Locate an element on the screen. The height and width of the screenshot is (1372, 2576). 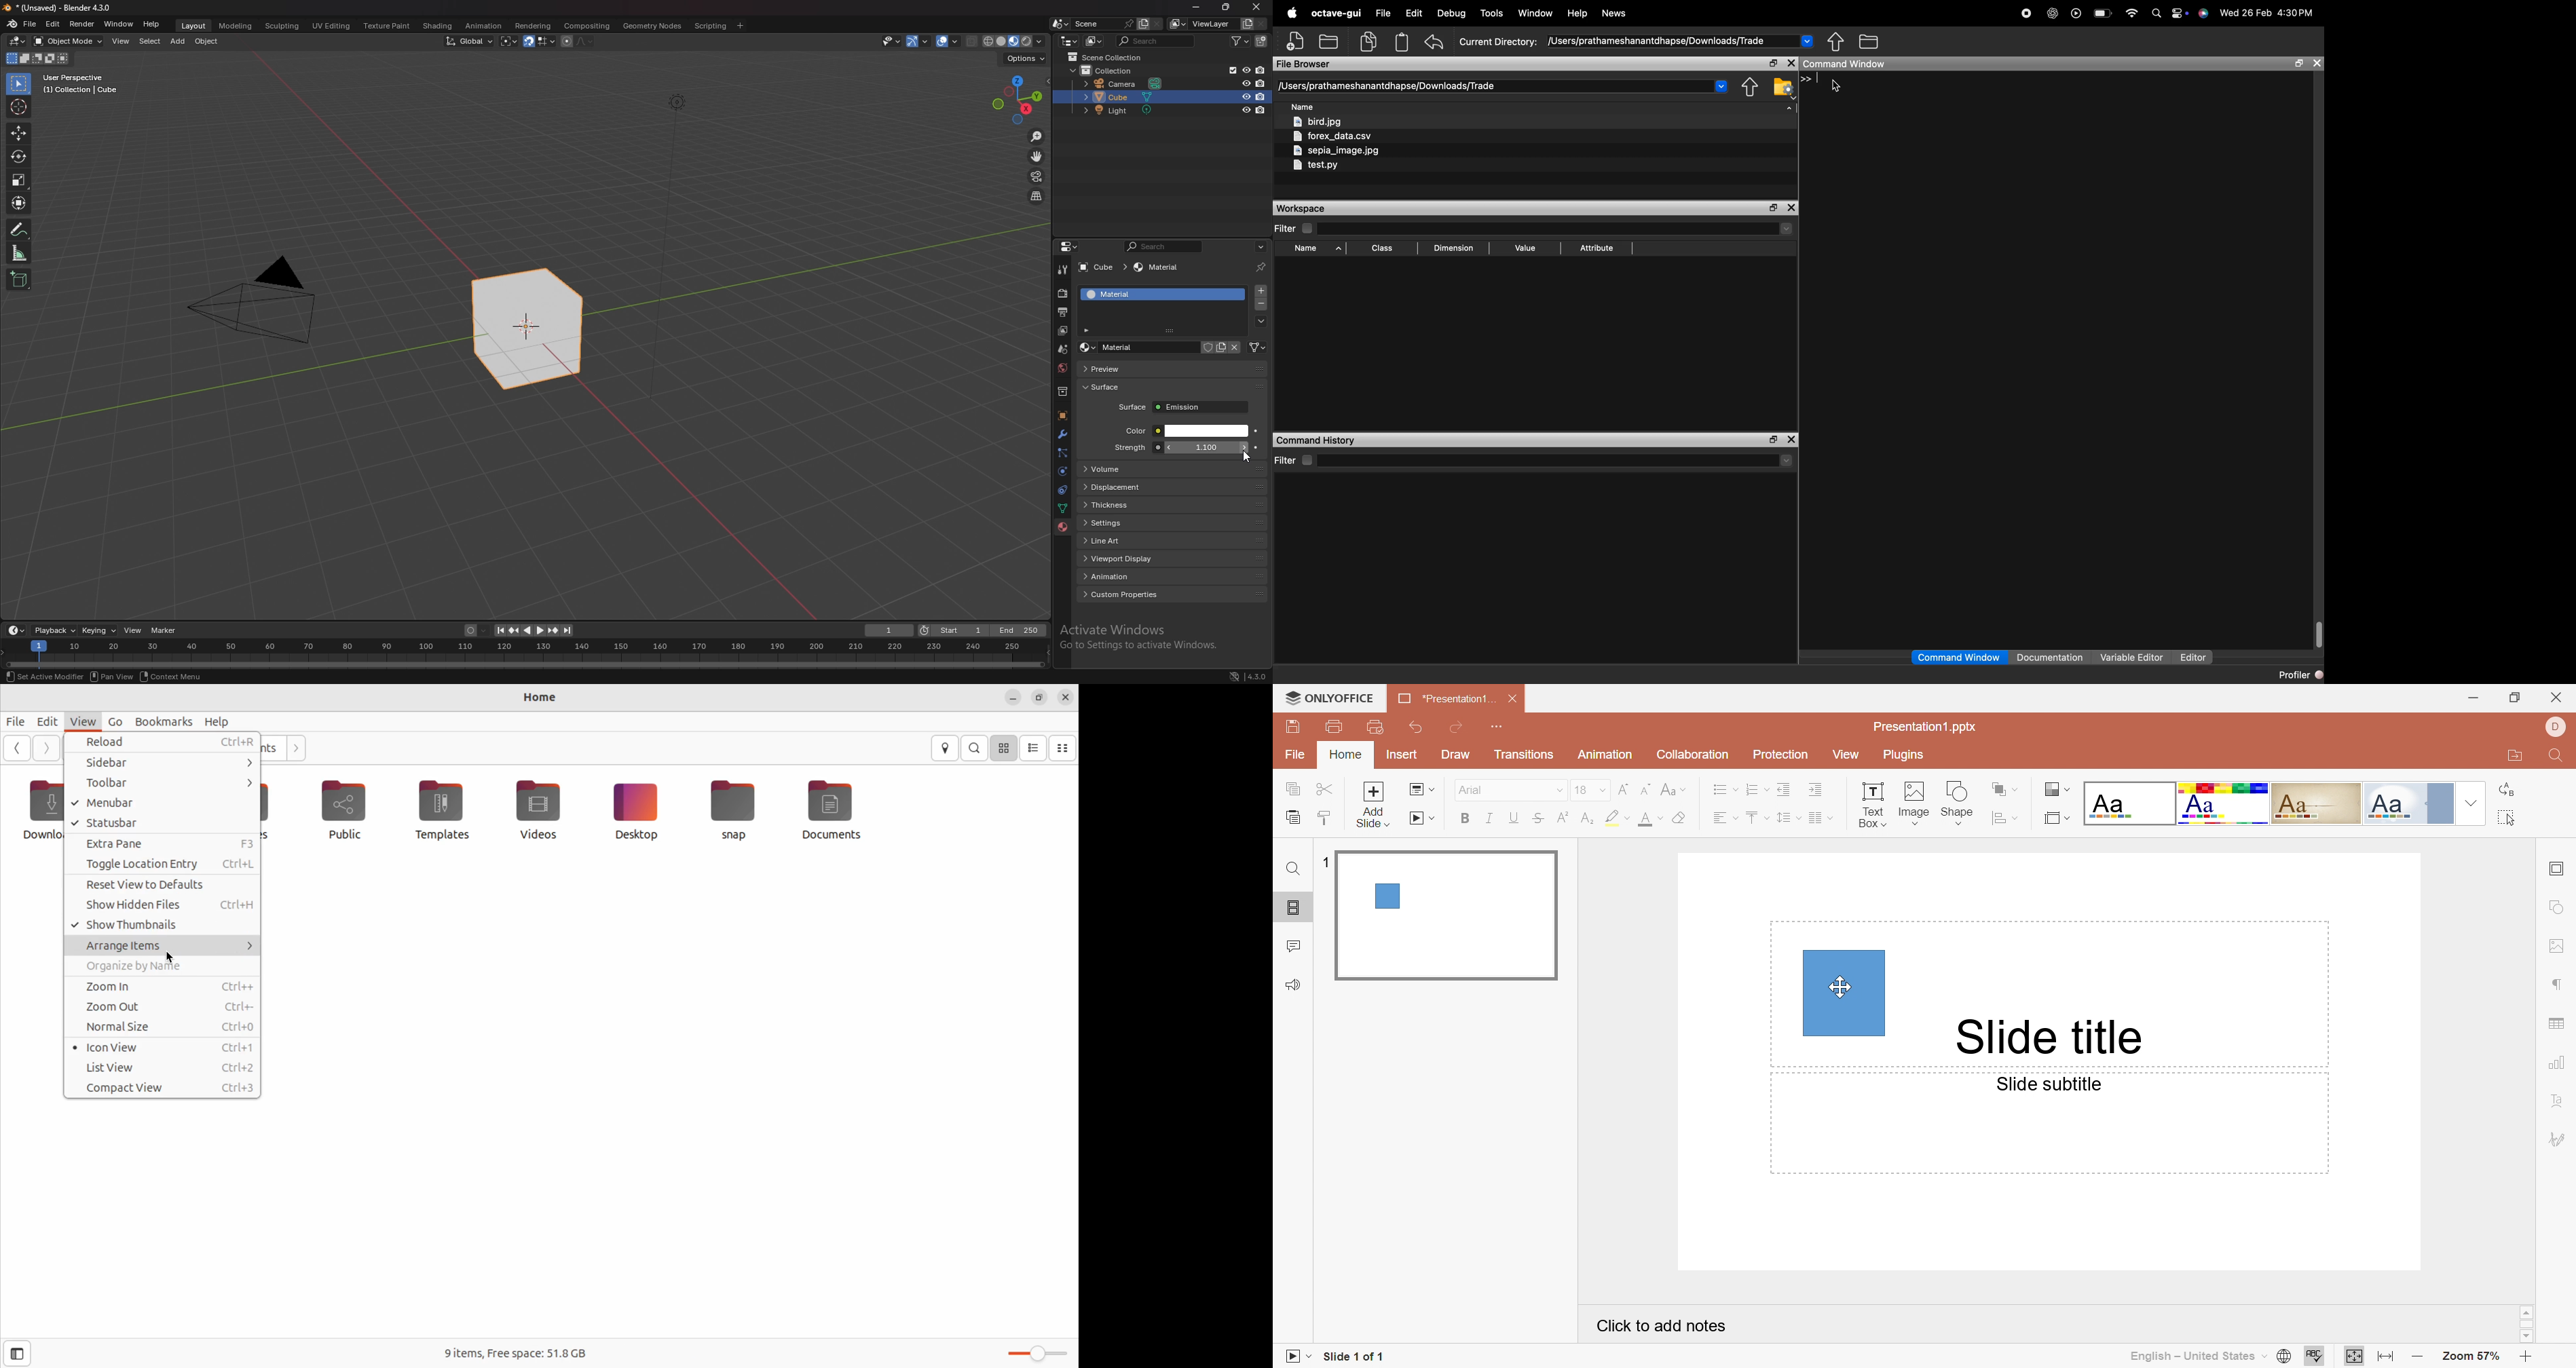
Copy Style is located at coordinates (1294, 818).